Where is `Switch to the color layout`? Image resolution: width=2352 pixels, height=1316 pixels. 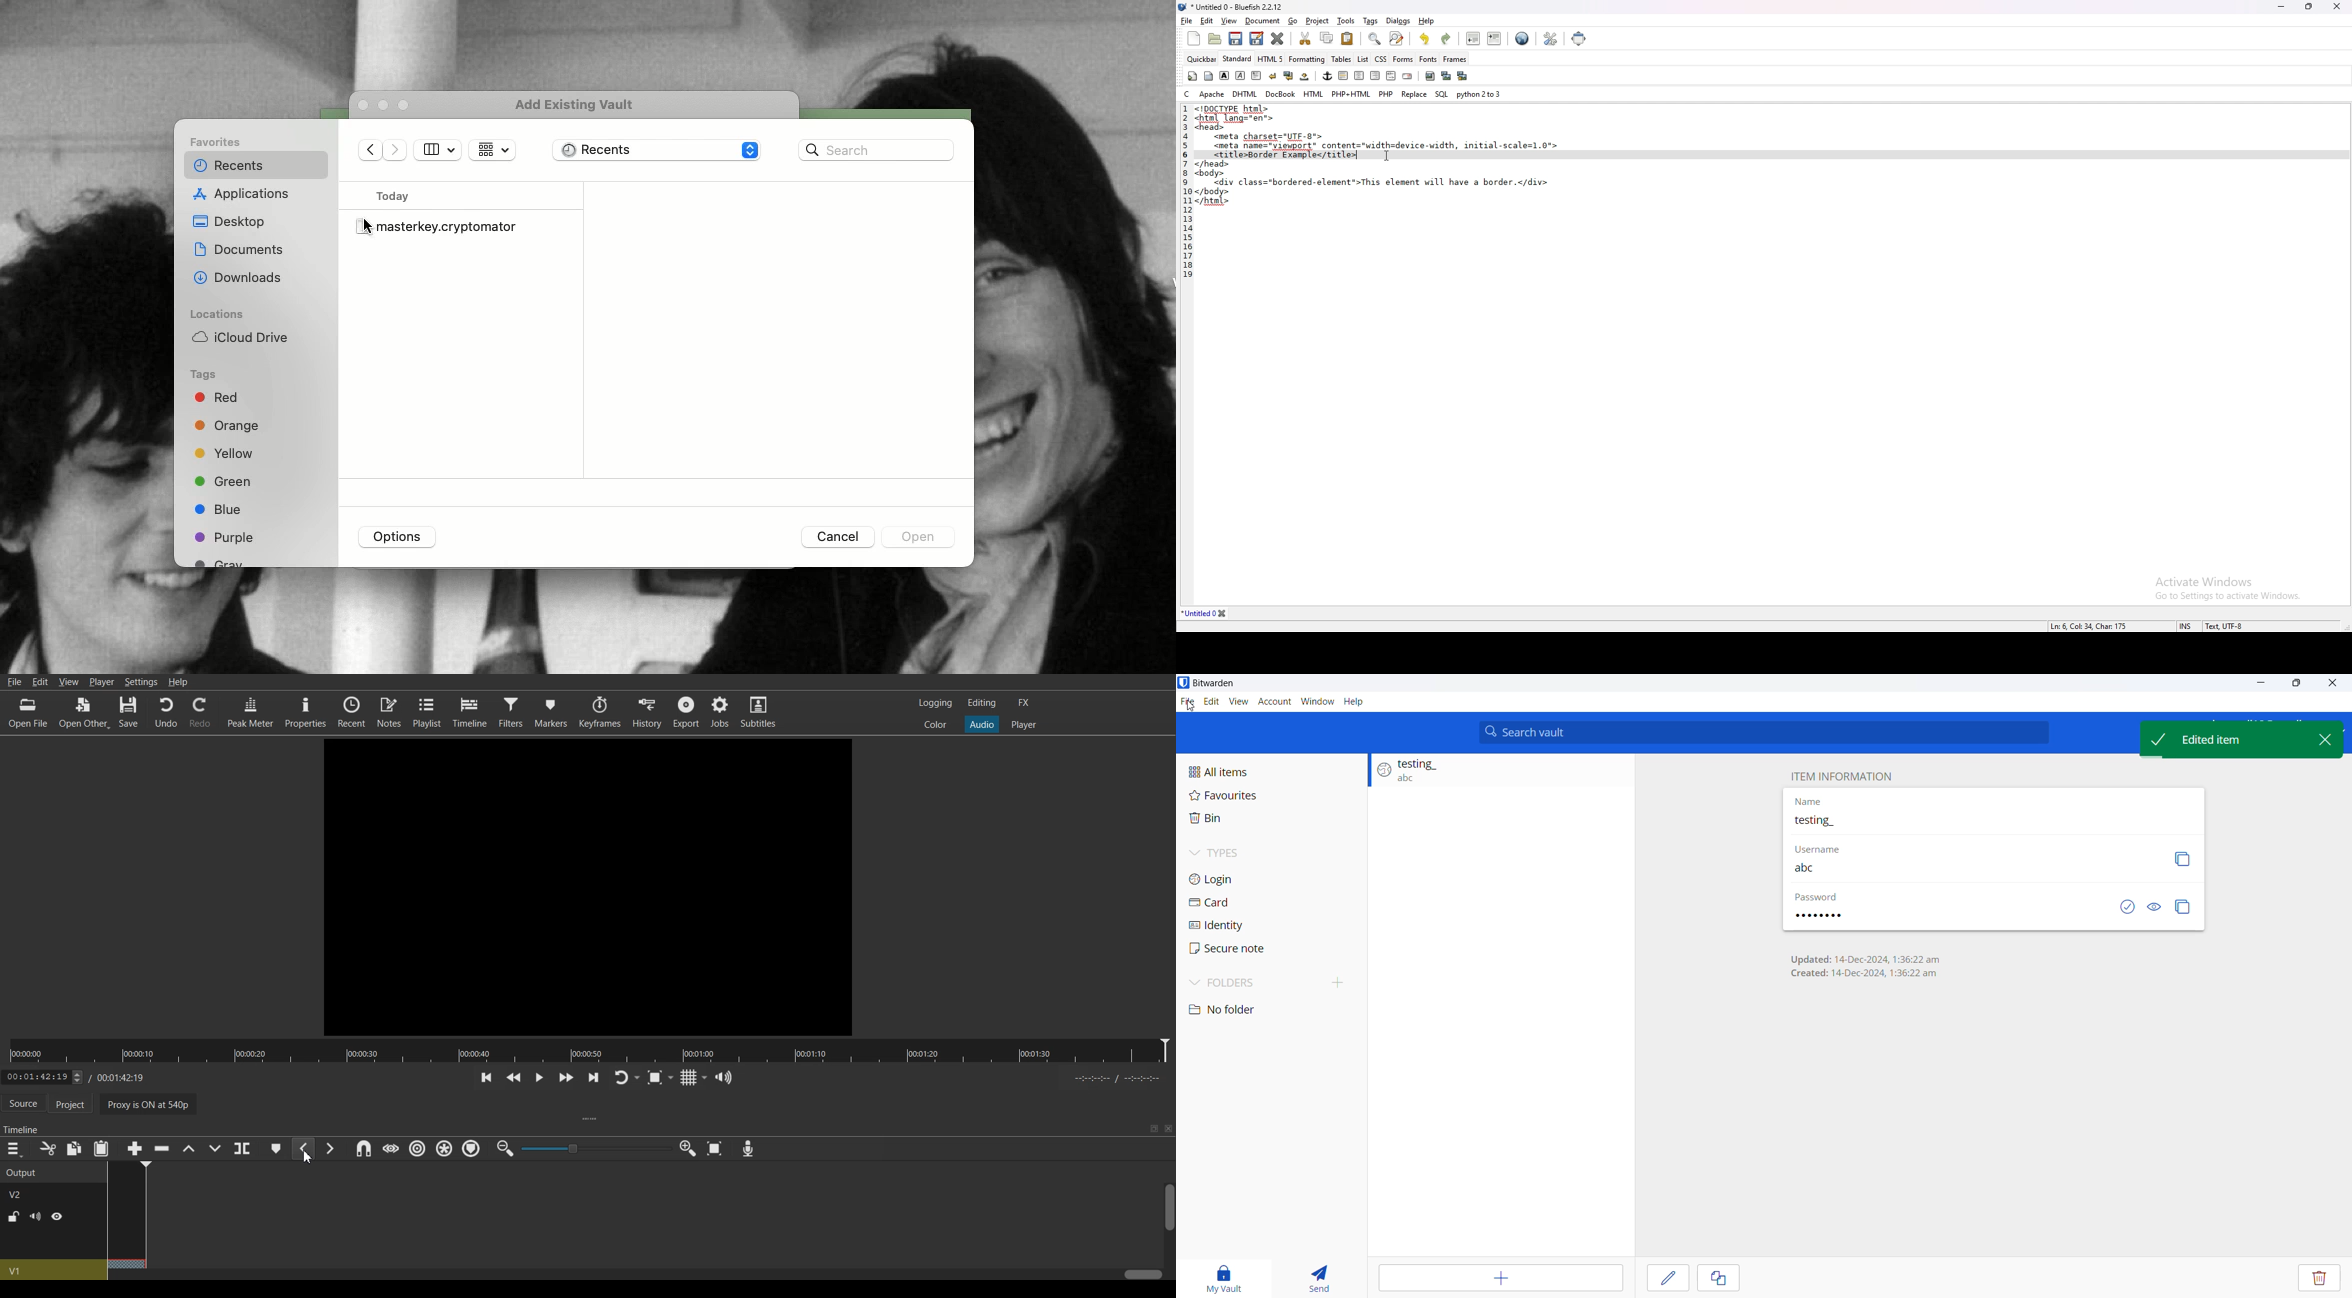 Switch to the color layout is located at coordinates (937, 725).